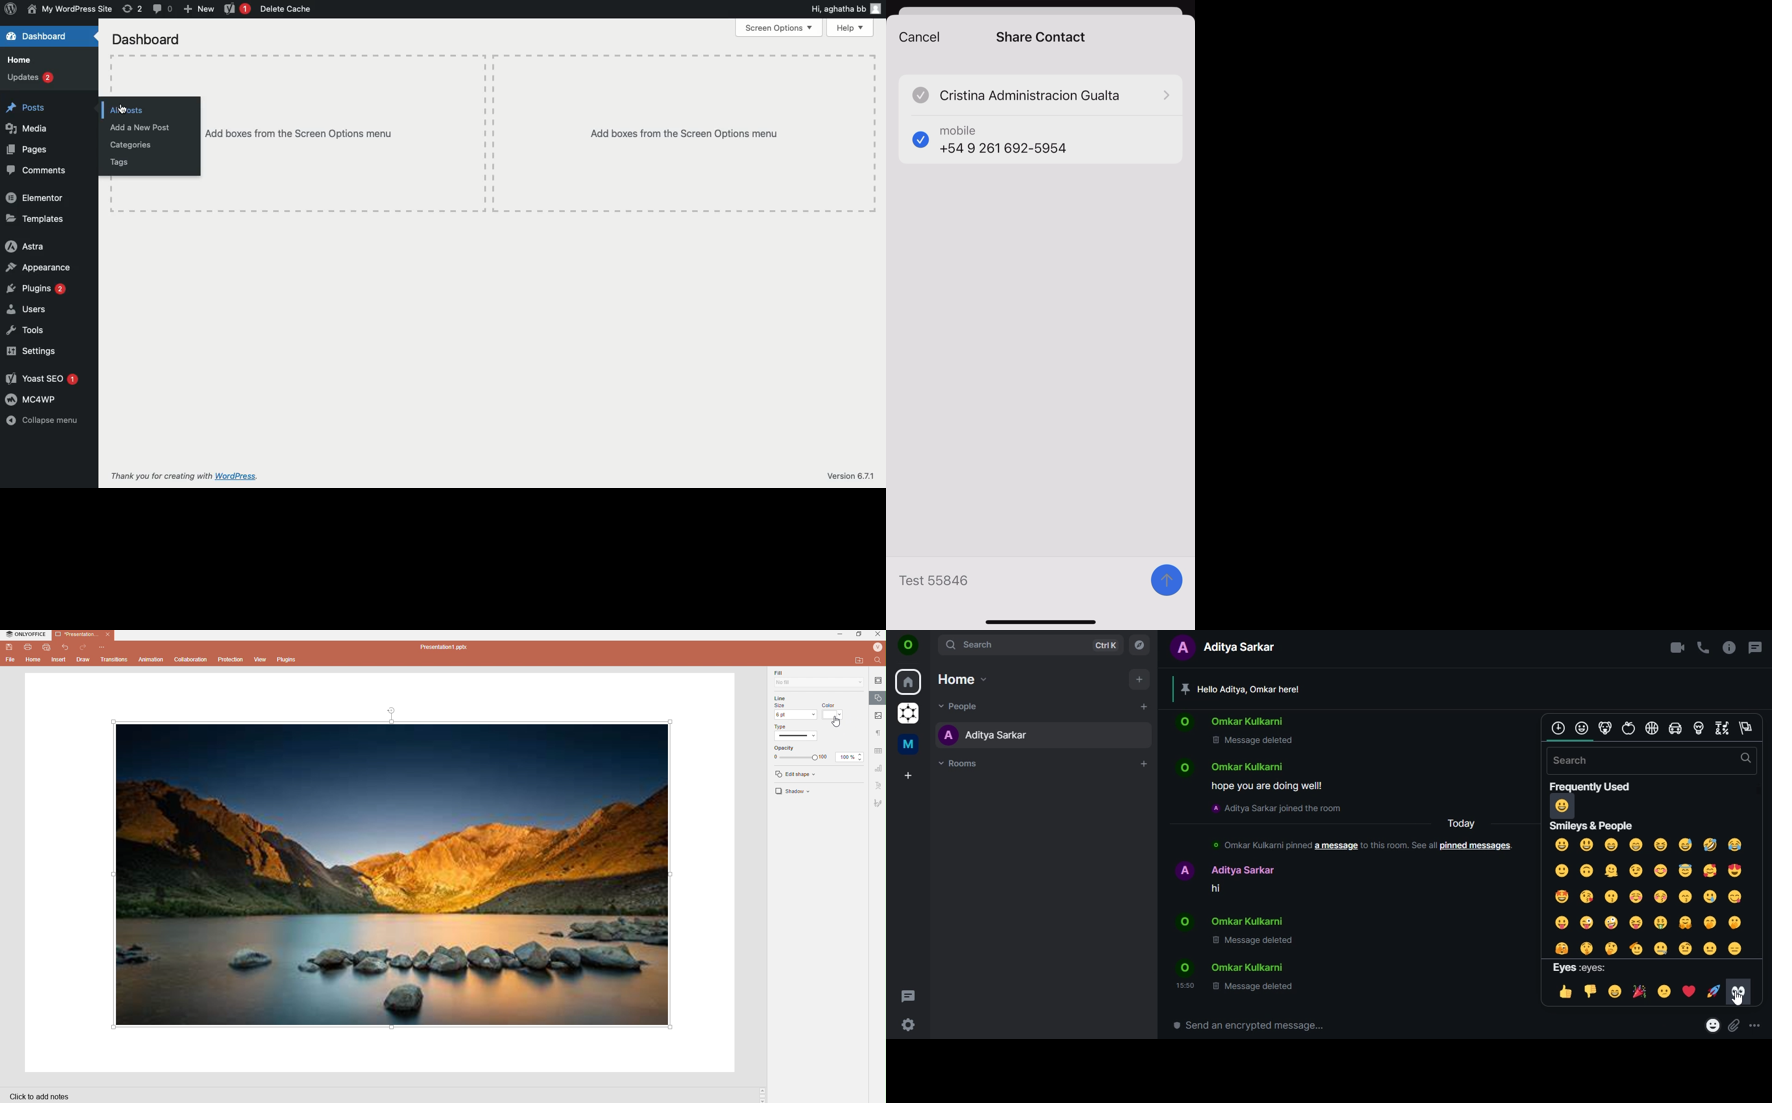  What do you see at coordinates (1139, 680) in the screenshot?
I see `add` at bounding box center [1139, 680].